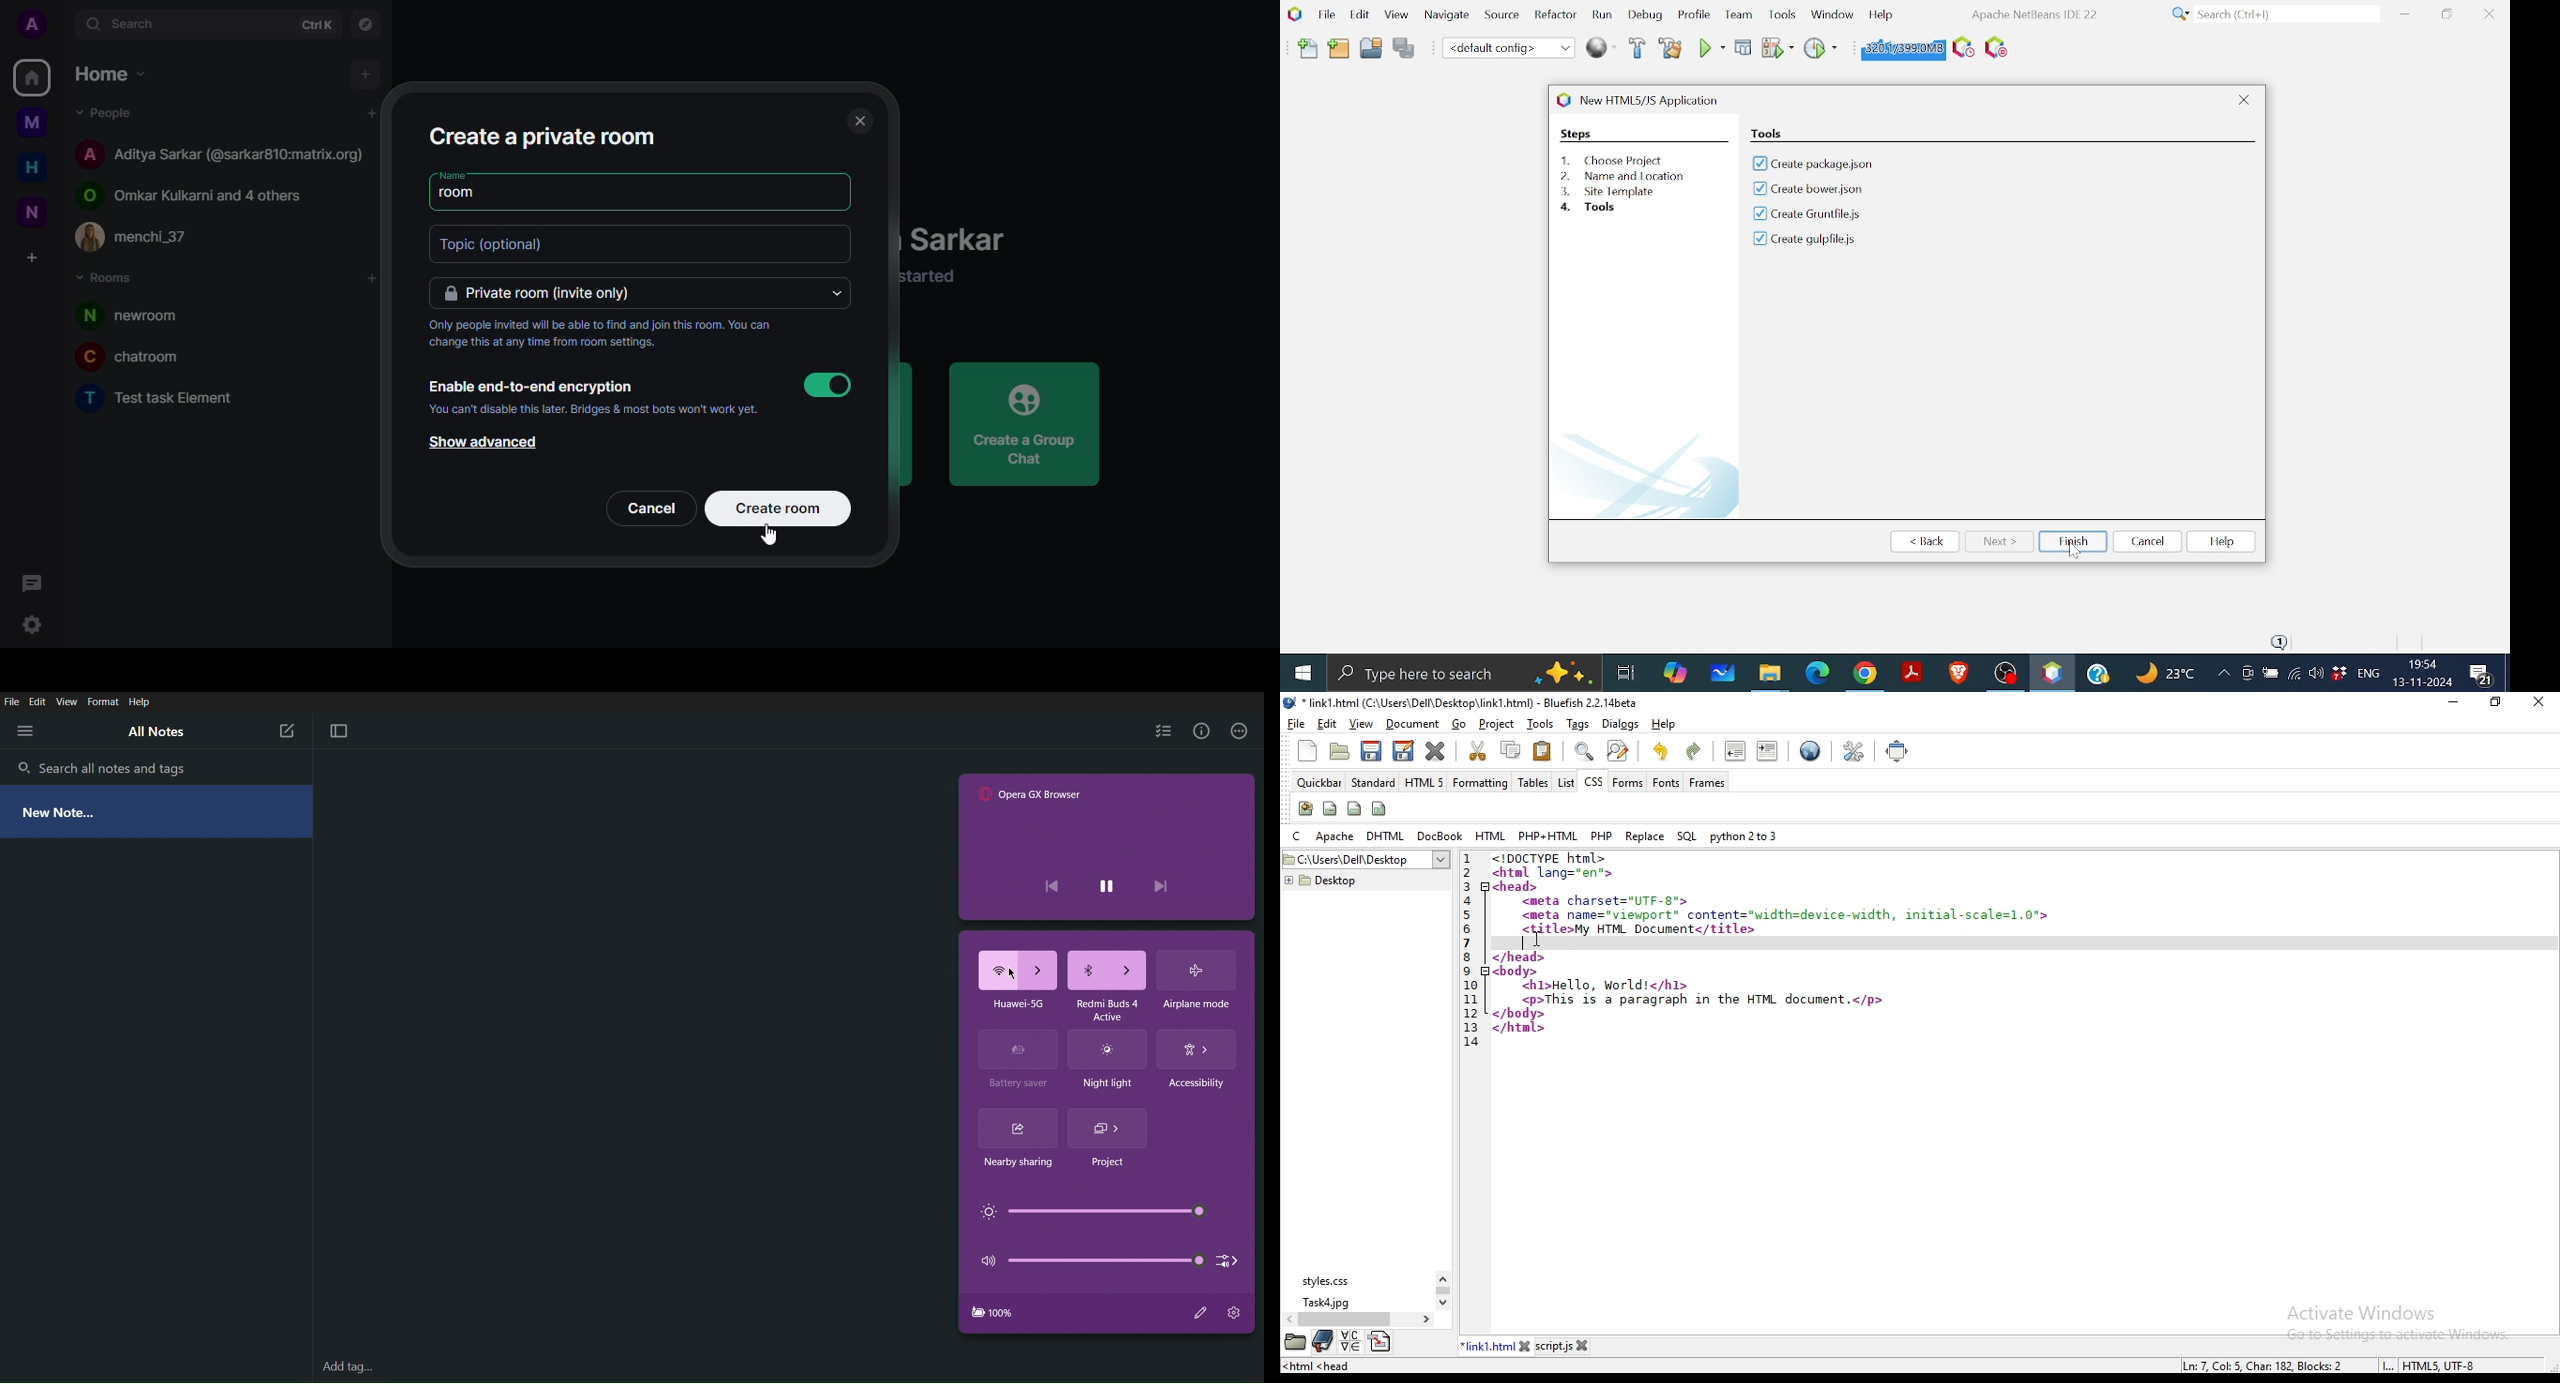 This screenshot has height=1400, width=2576. I want to click on languge, so click(2369, 675).